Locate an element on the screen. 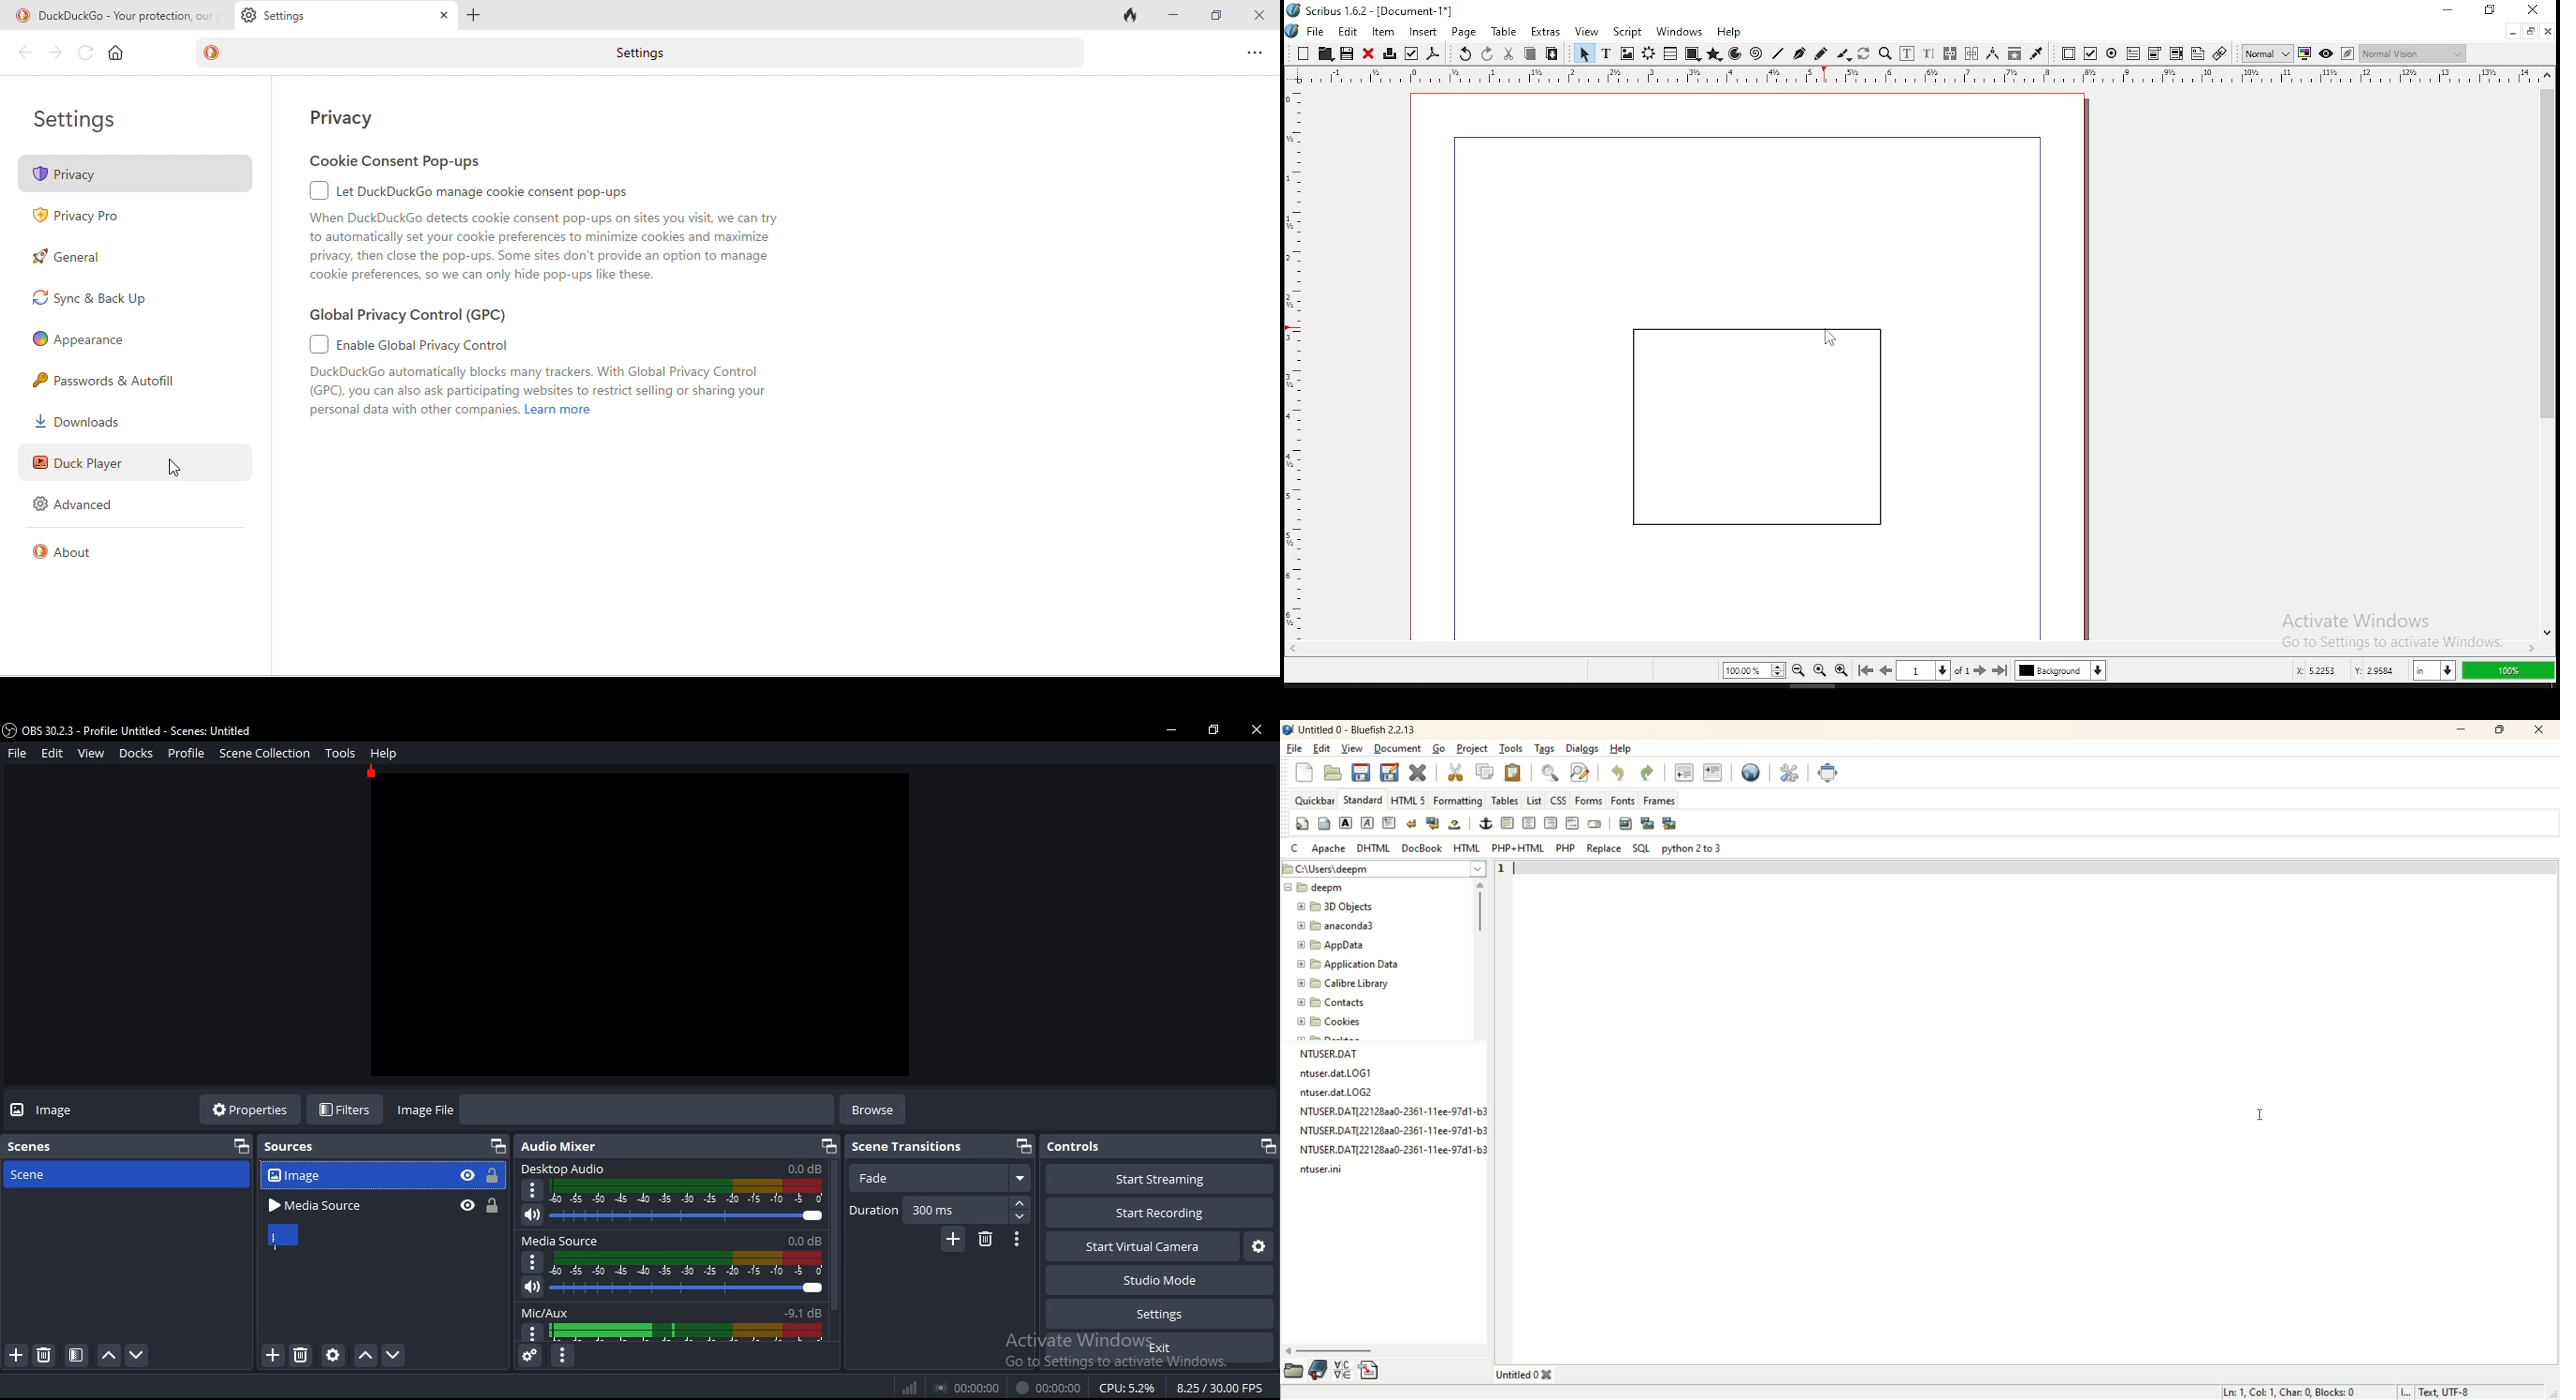 This screenshot has height=1400, width=2576. DuckDuckGo - Your protection is located at coordinates (123, 16).